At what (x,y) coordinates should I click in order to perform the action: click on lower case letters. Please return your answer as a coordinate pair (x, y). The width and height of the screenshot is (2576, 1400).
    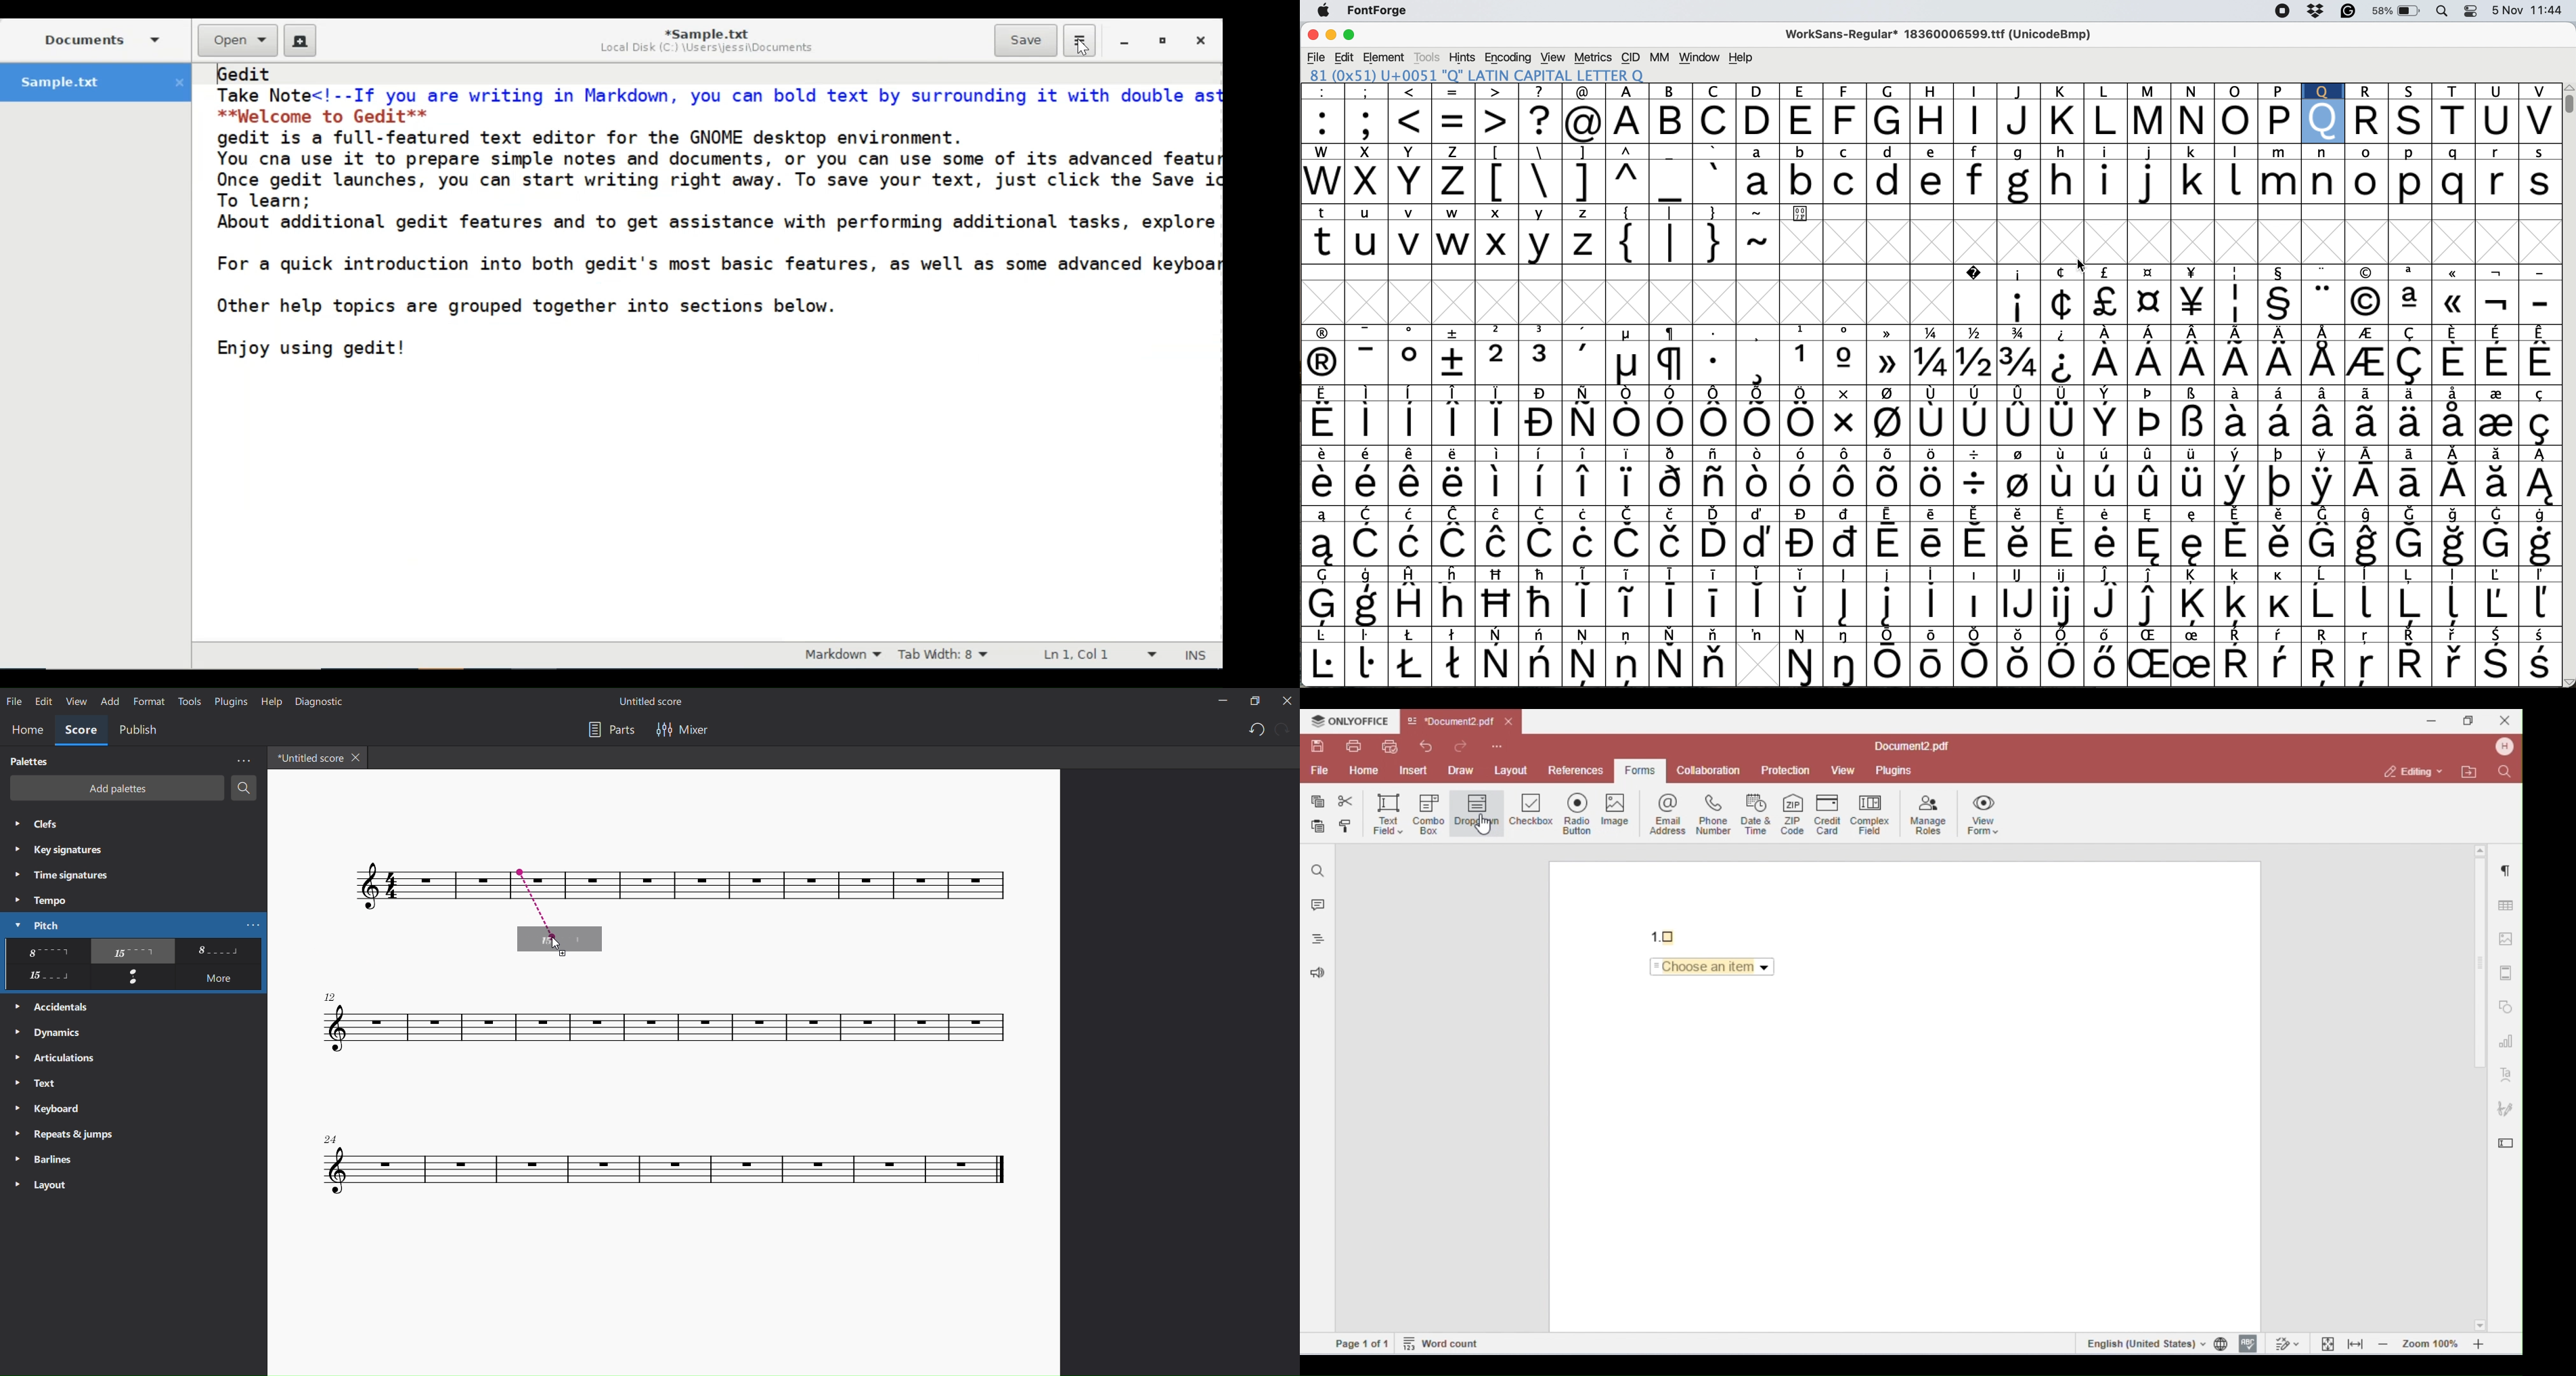
    Looking at the image, I should click on (2145, 182).